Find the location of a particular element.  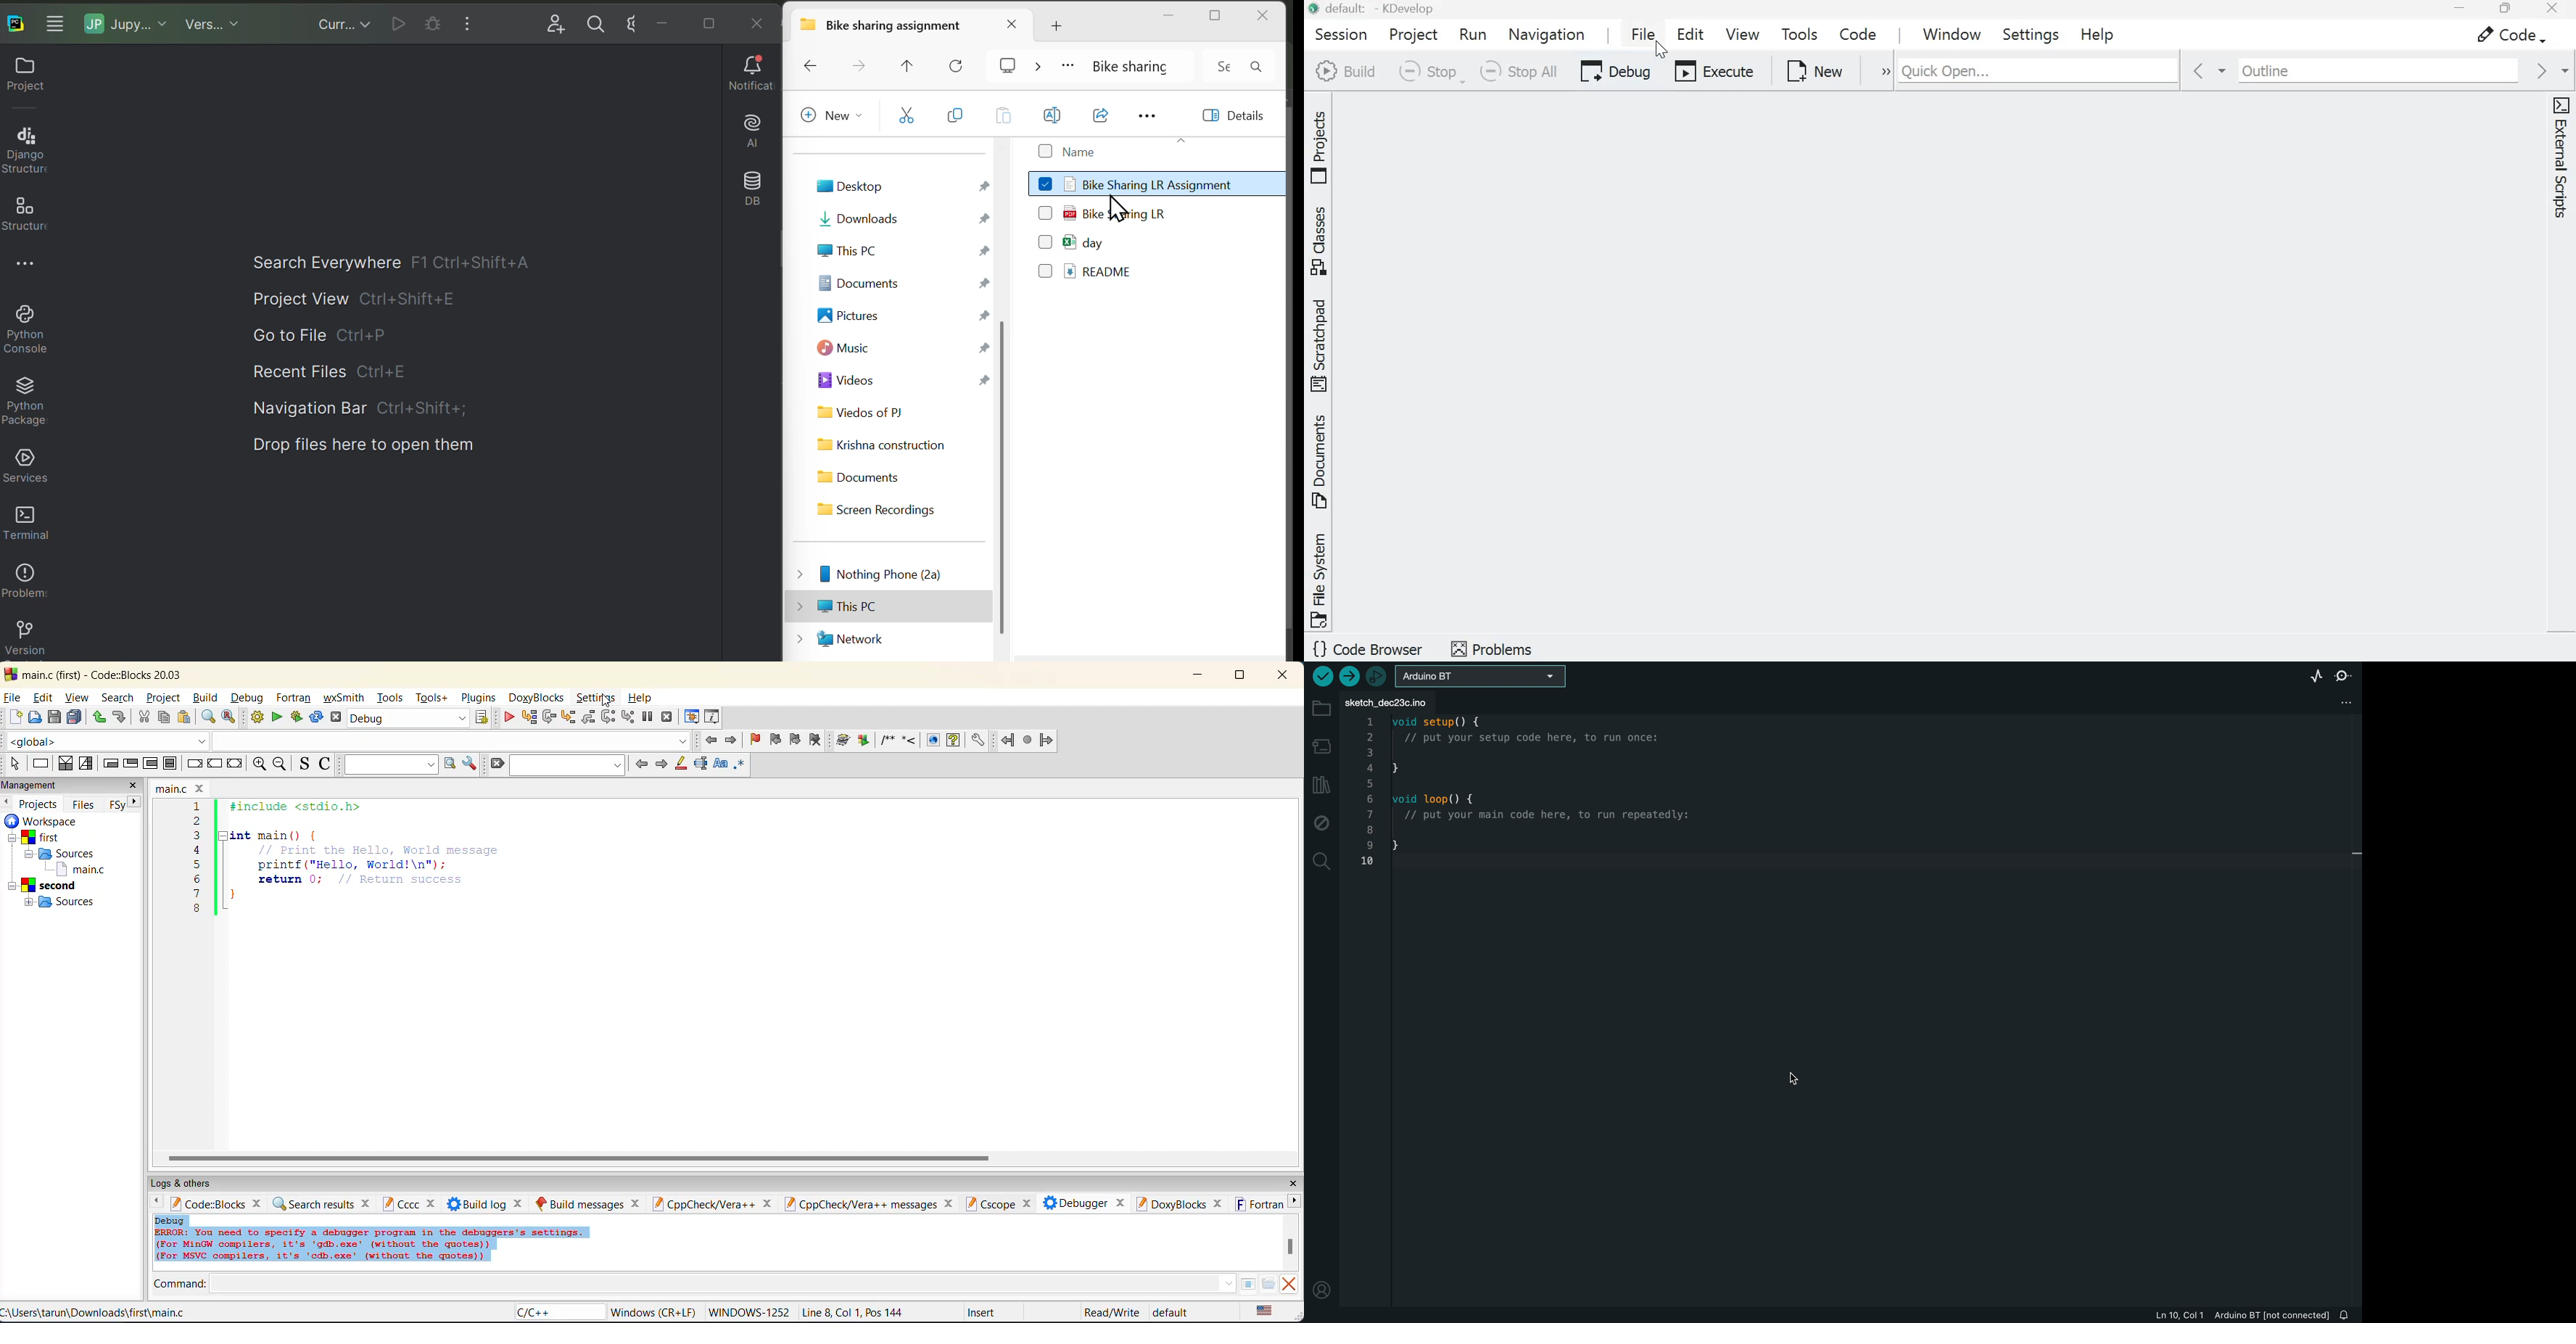

Debug

ERROR: You need to specify a debugger program in the debuggers's settings.
(For MinGW compilers, it's 'gdb.exe’ (without the quotes))

(For MsVC compilers, it's 'cdb.exe' (without the quotes)) is located at coordinates (374, 1241).